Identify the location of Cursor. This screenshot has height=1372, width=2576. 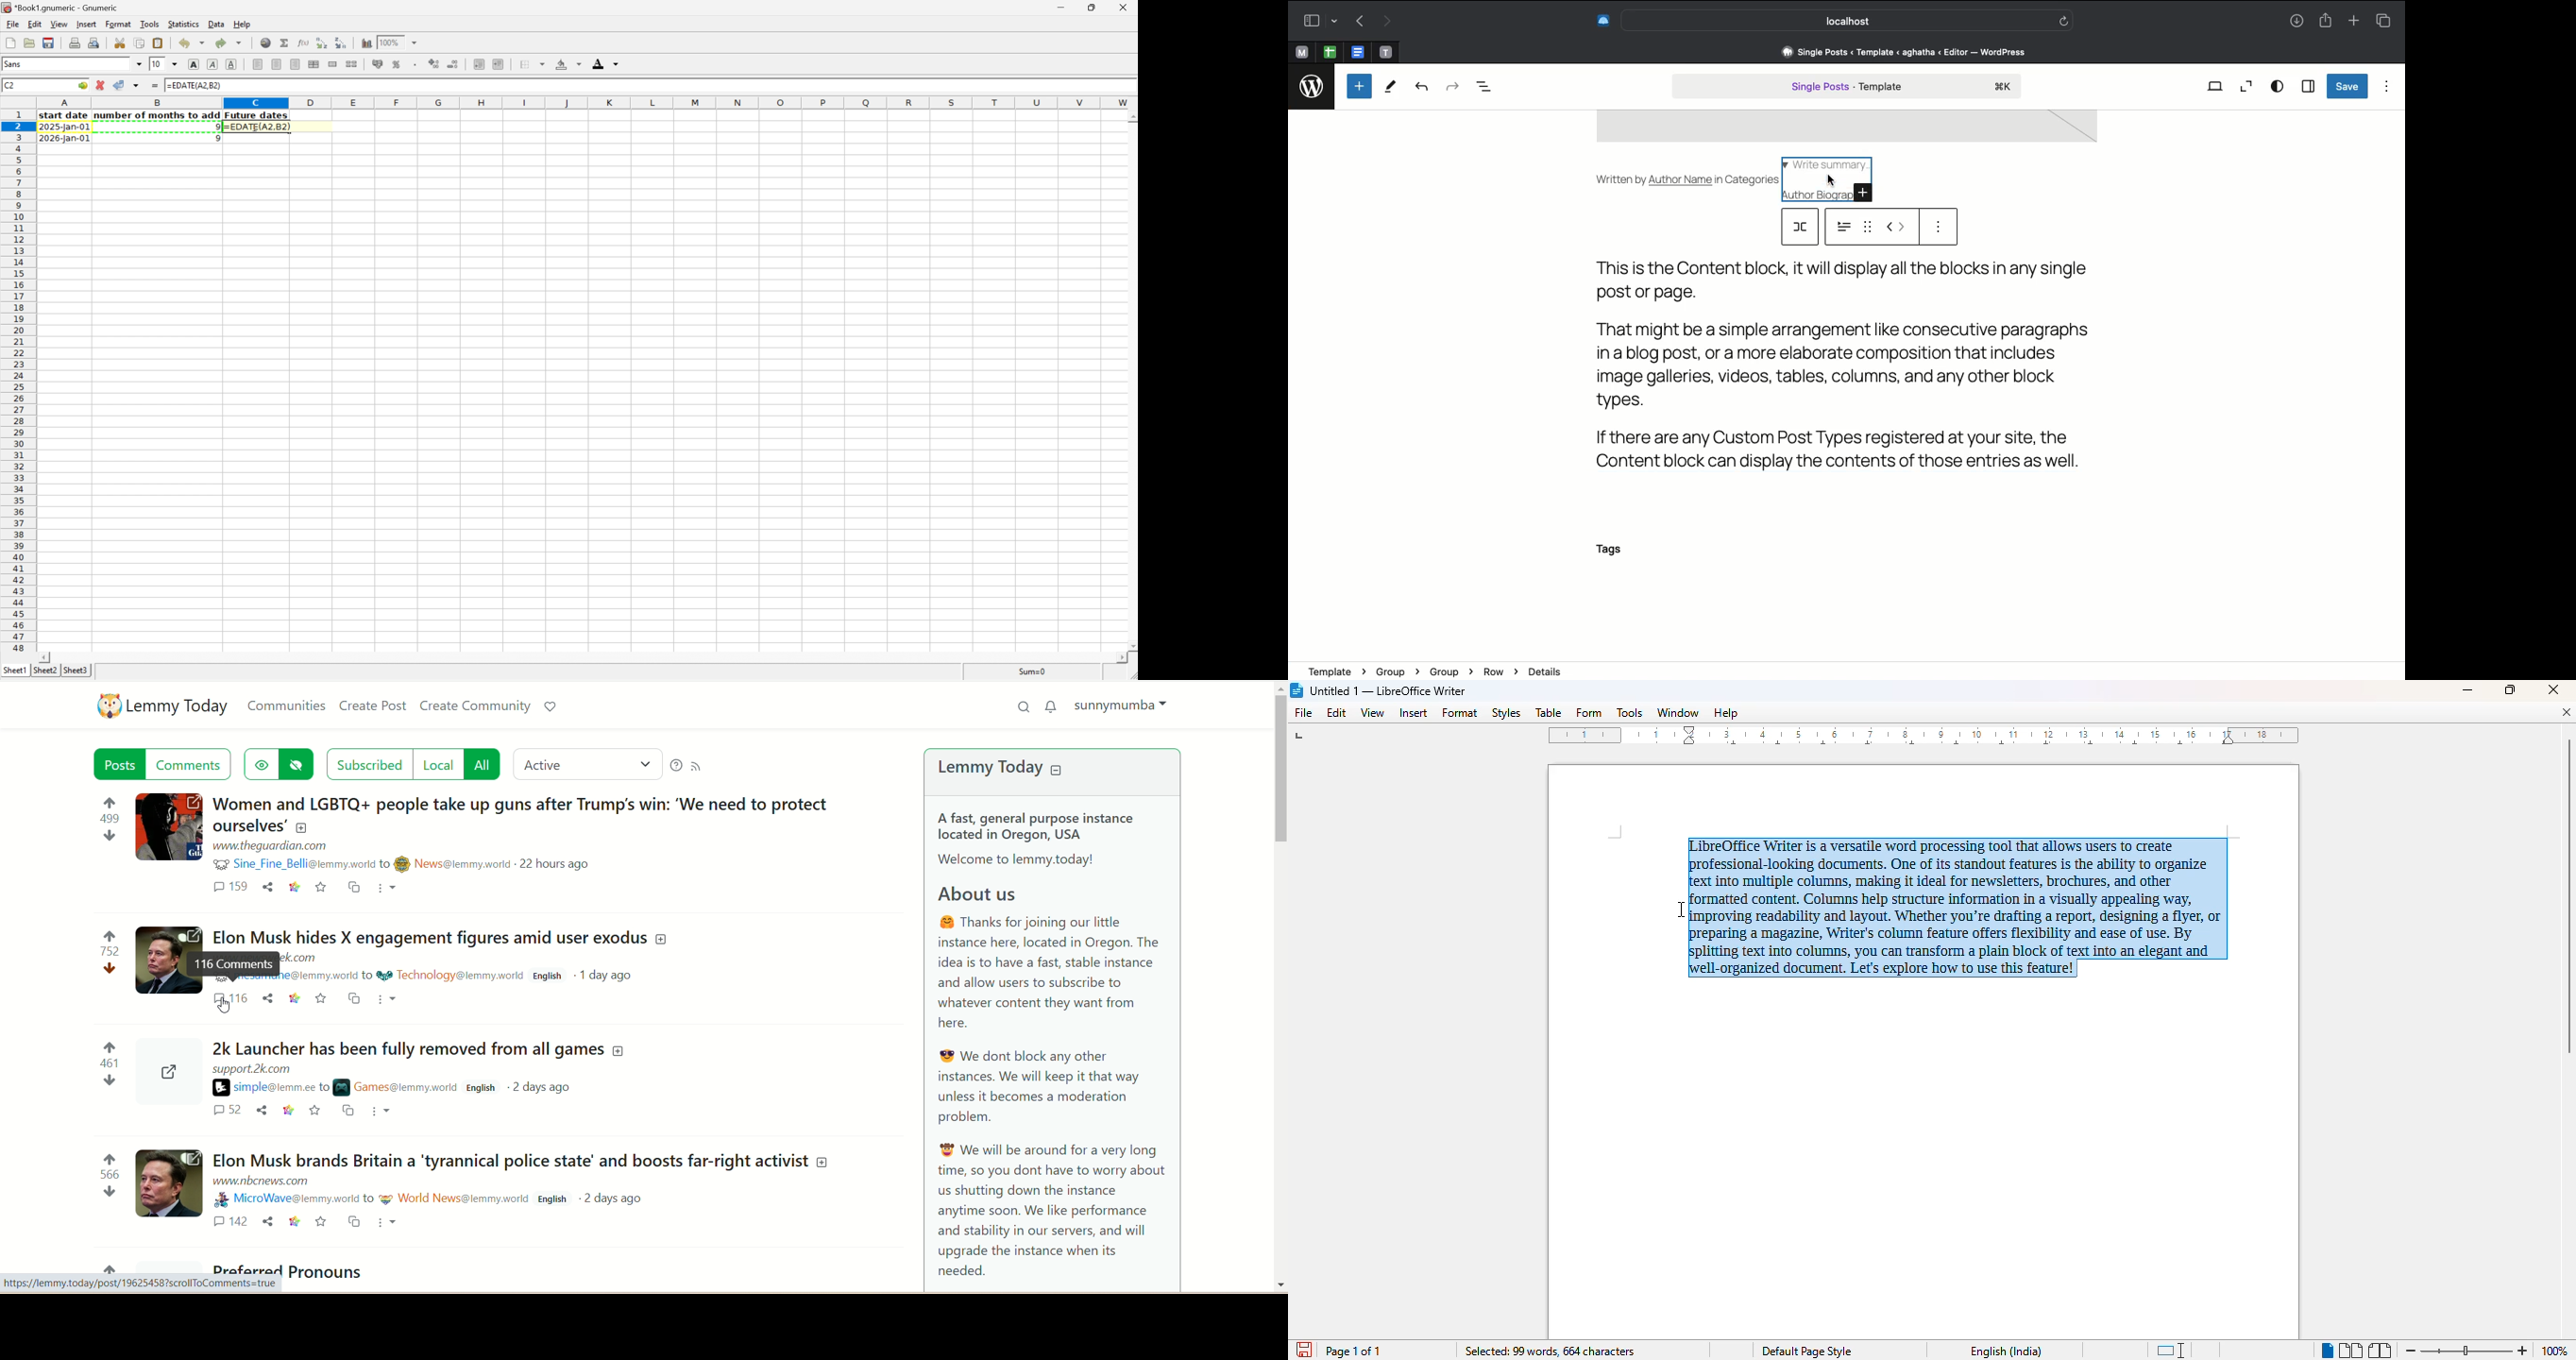
(227, 1007).